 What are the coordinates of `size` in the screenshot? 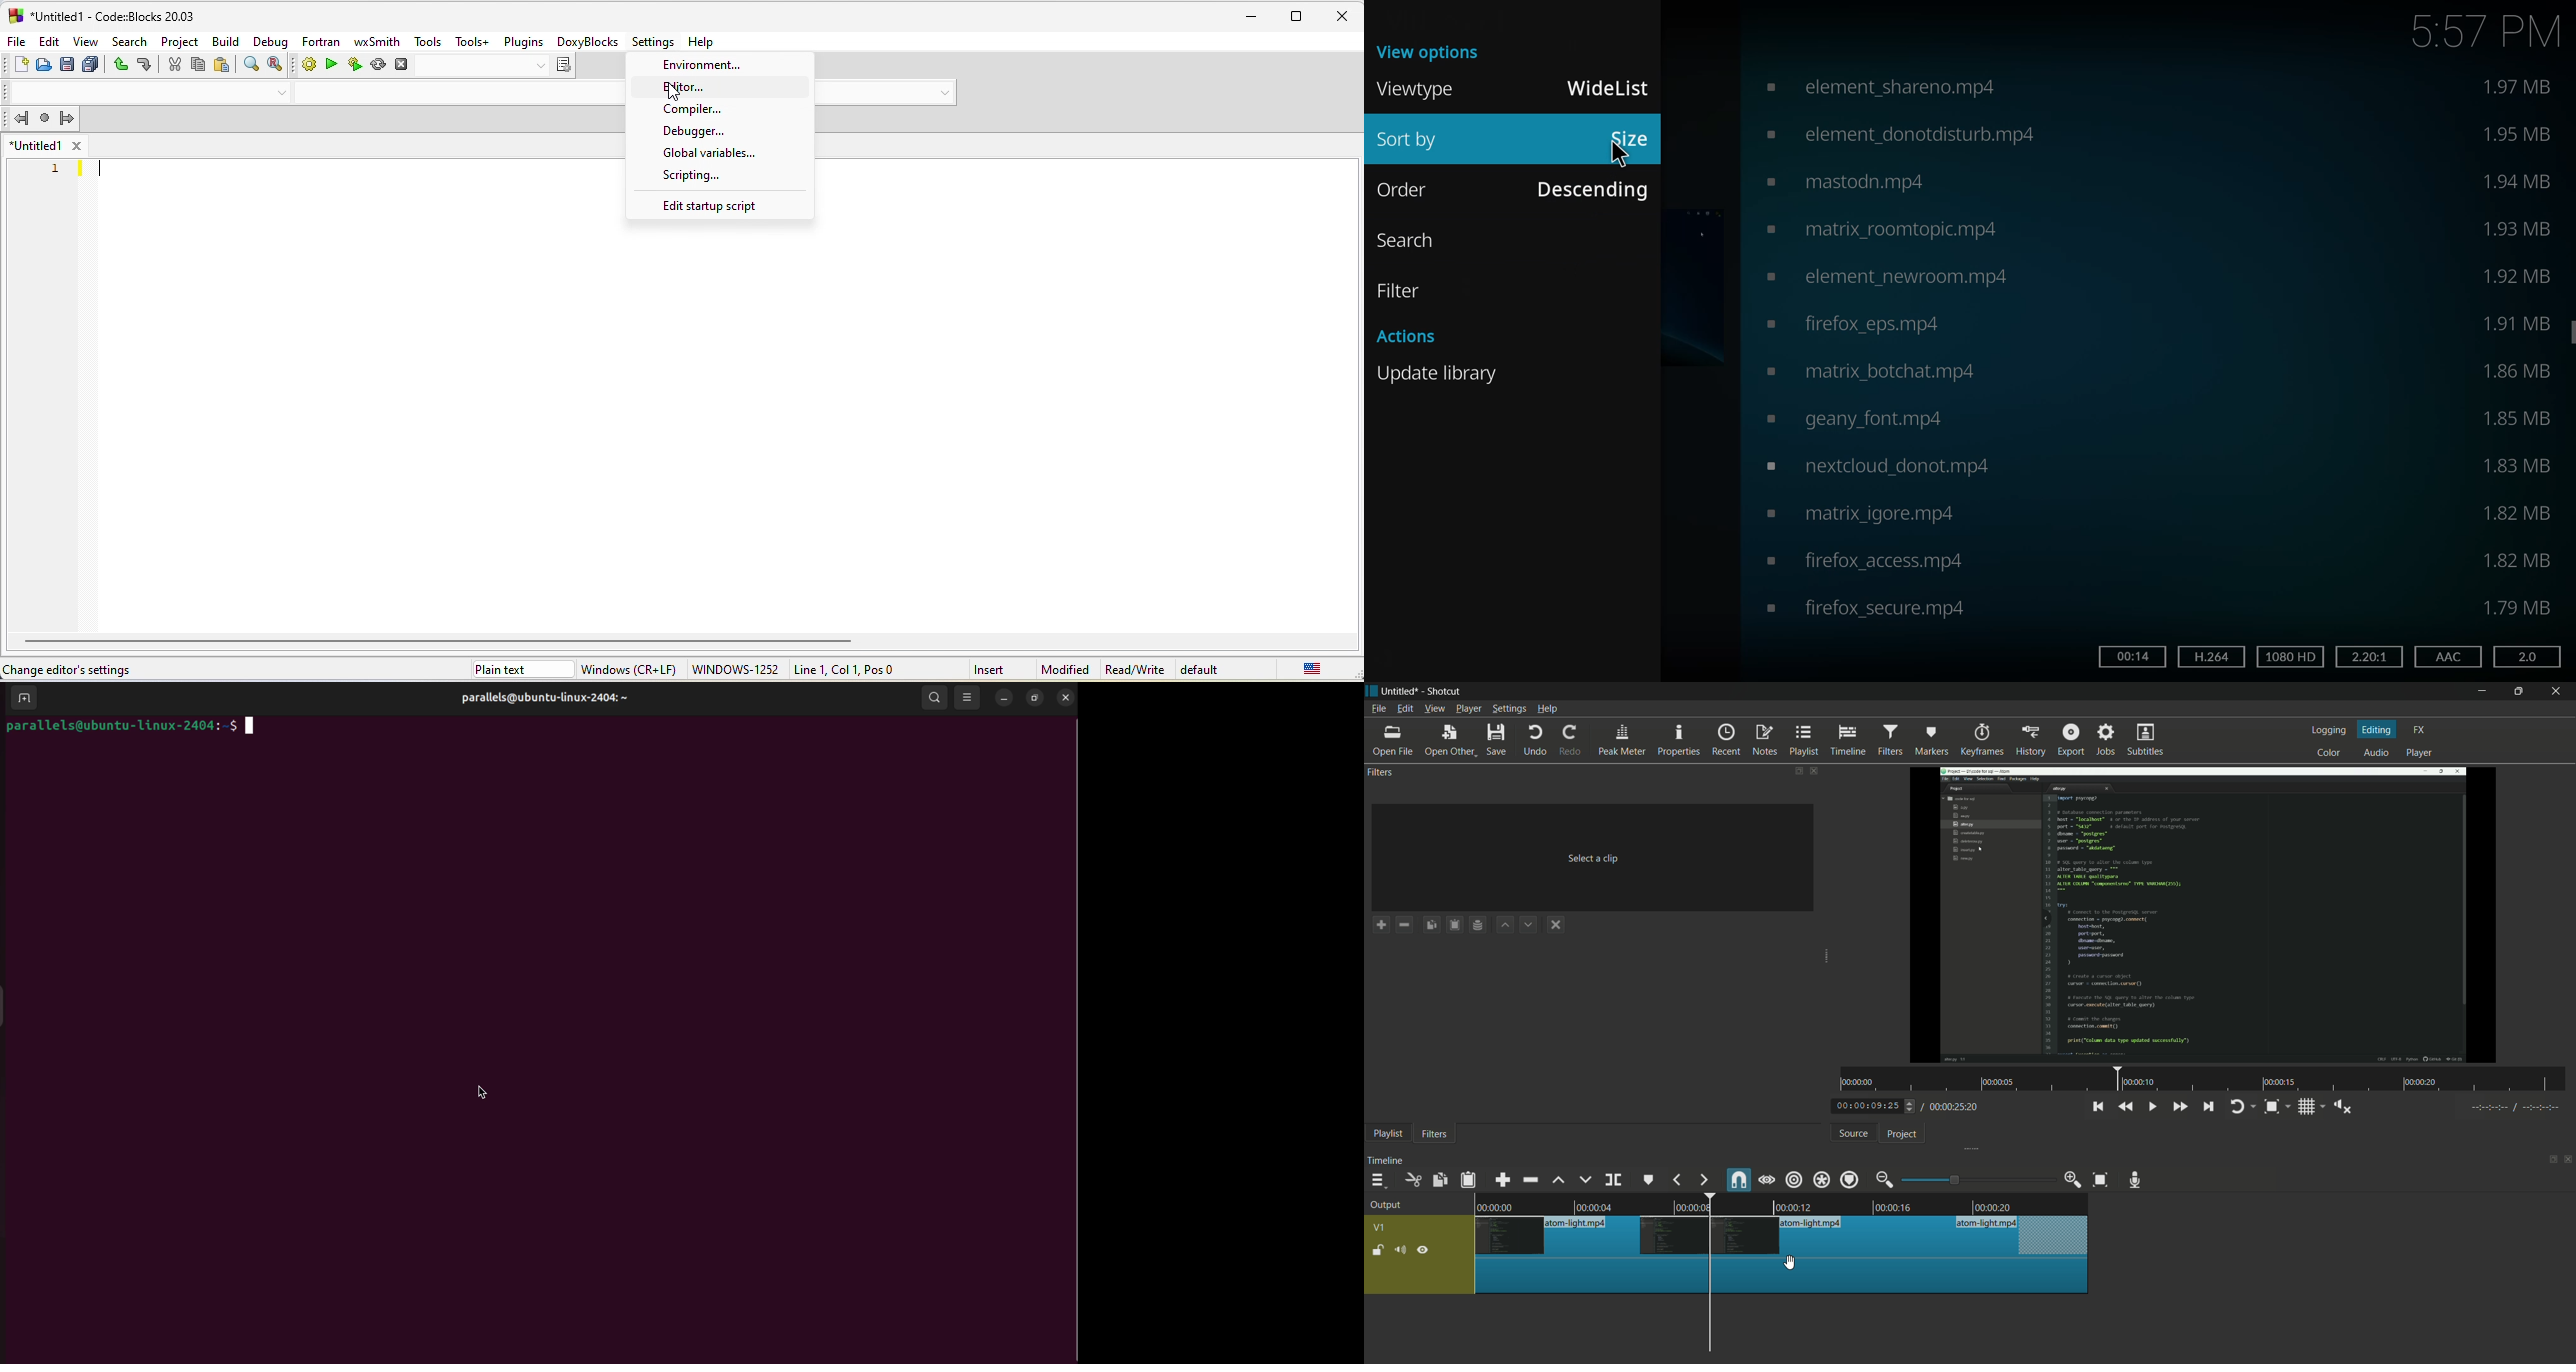 It's located at (2520, 323).